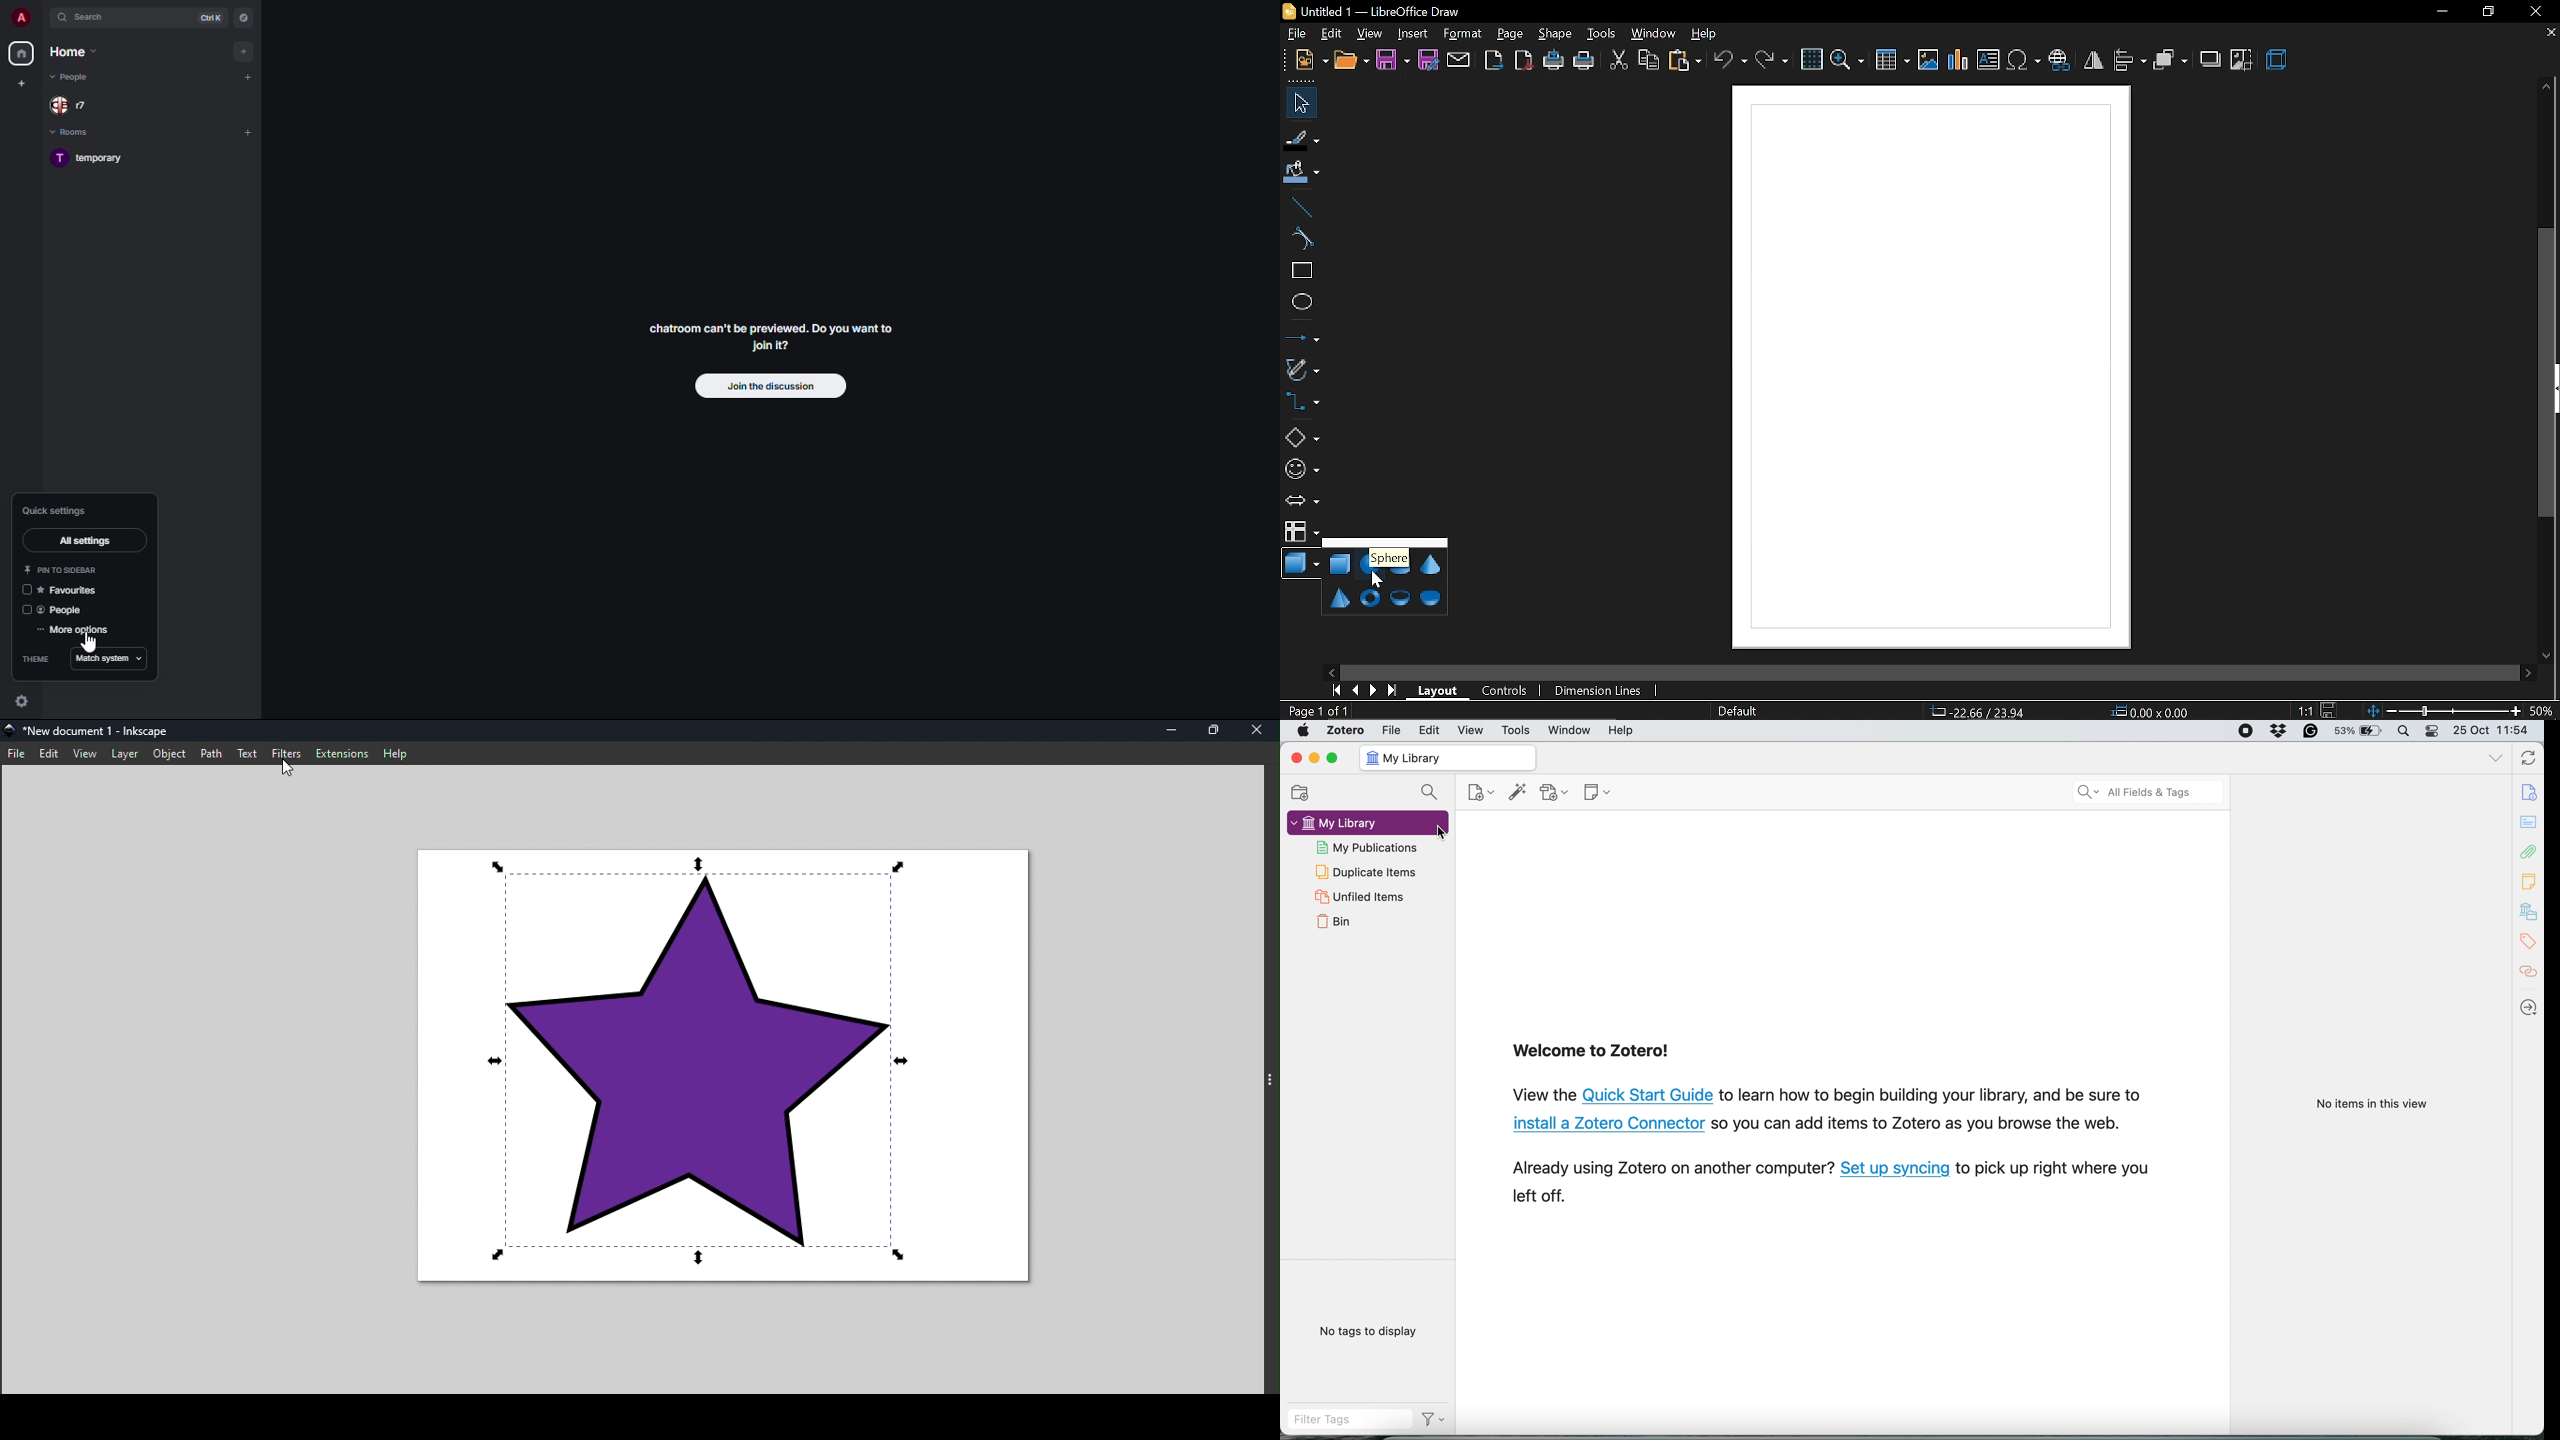  What do you see at coordinates (1493, 60) in the screenshot?
I see `export` at bounding box center [1493, 60].